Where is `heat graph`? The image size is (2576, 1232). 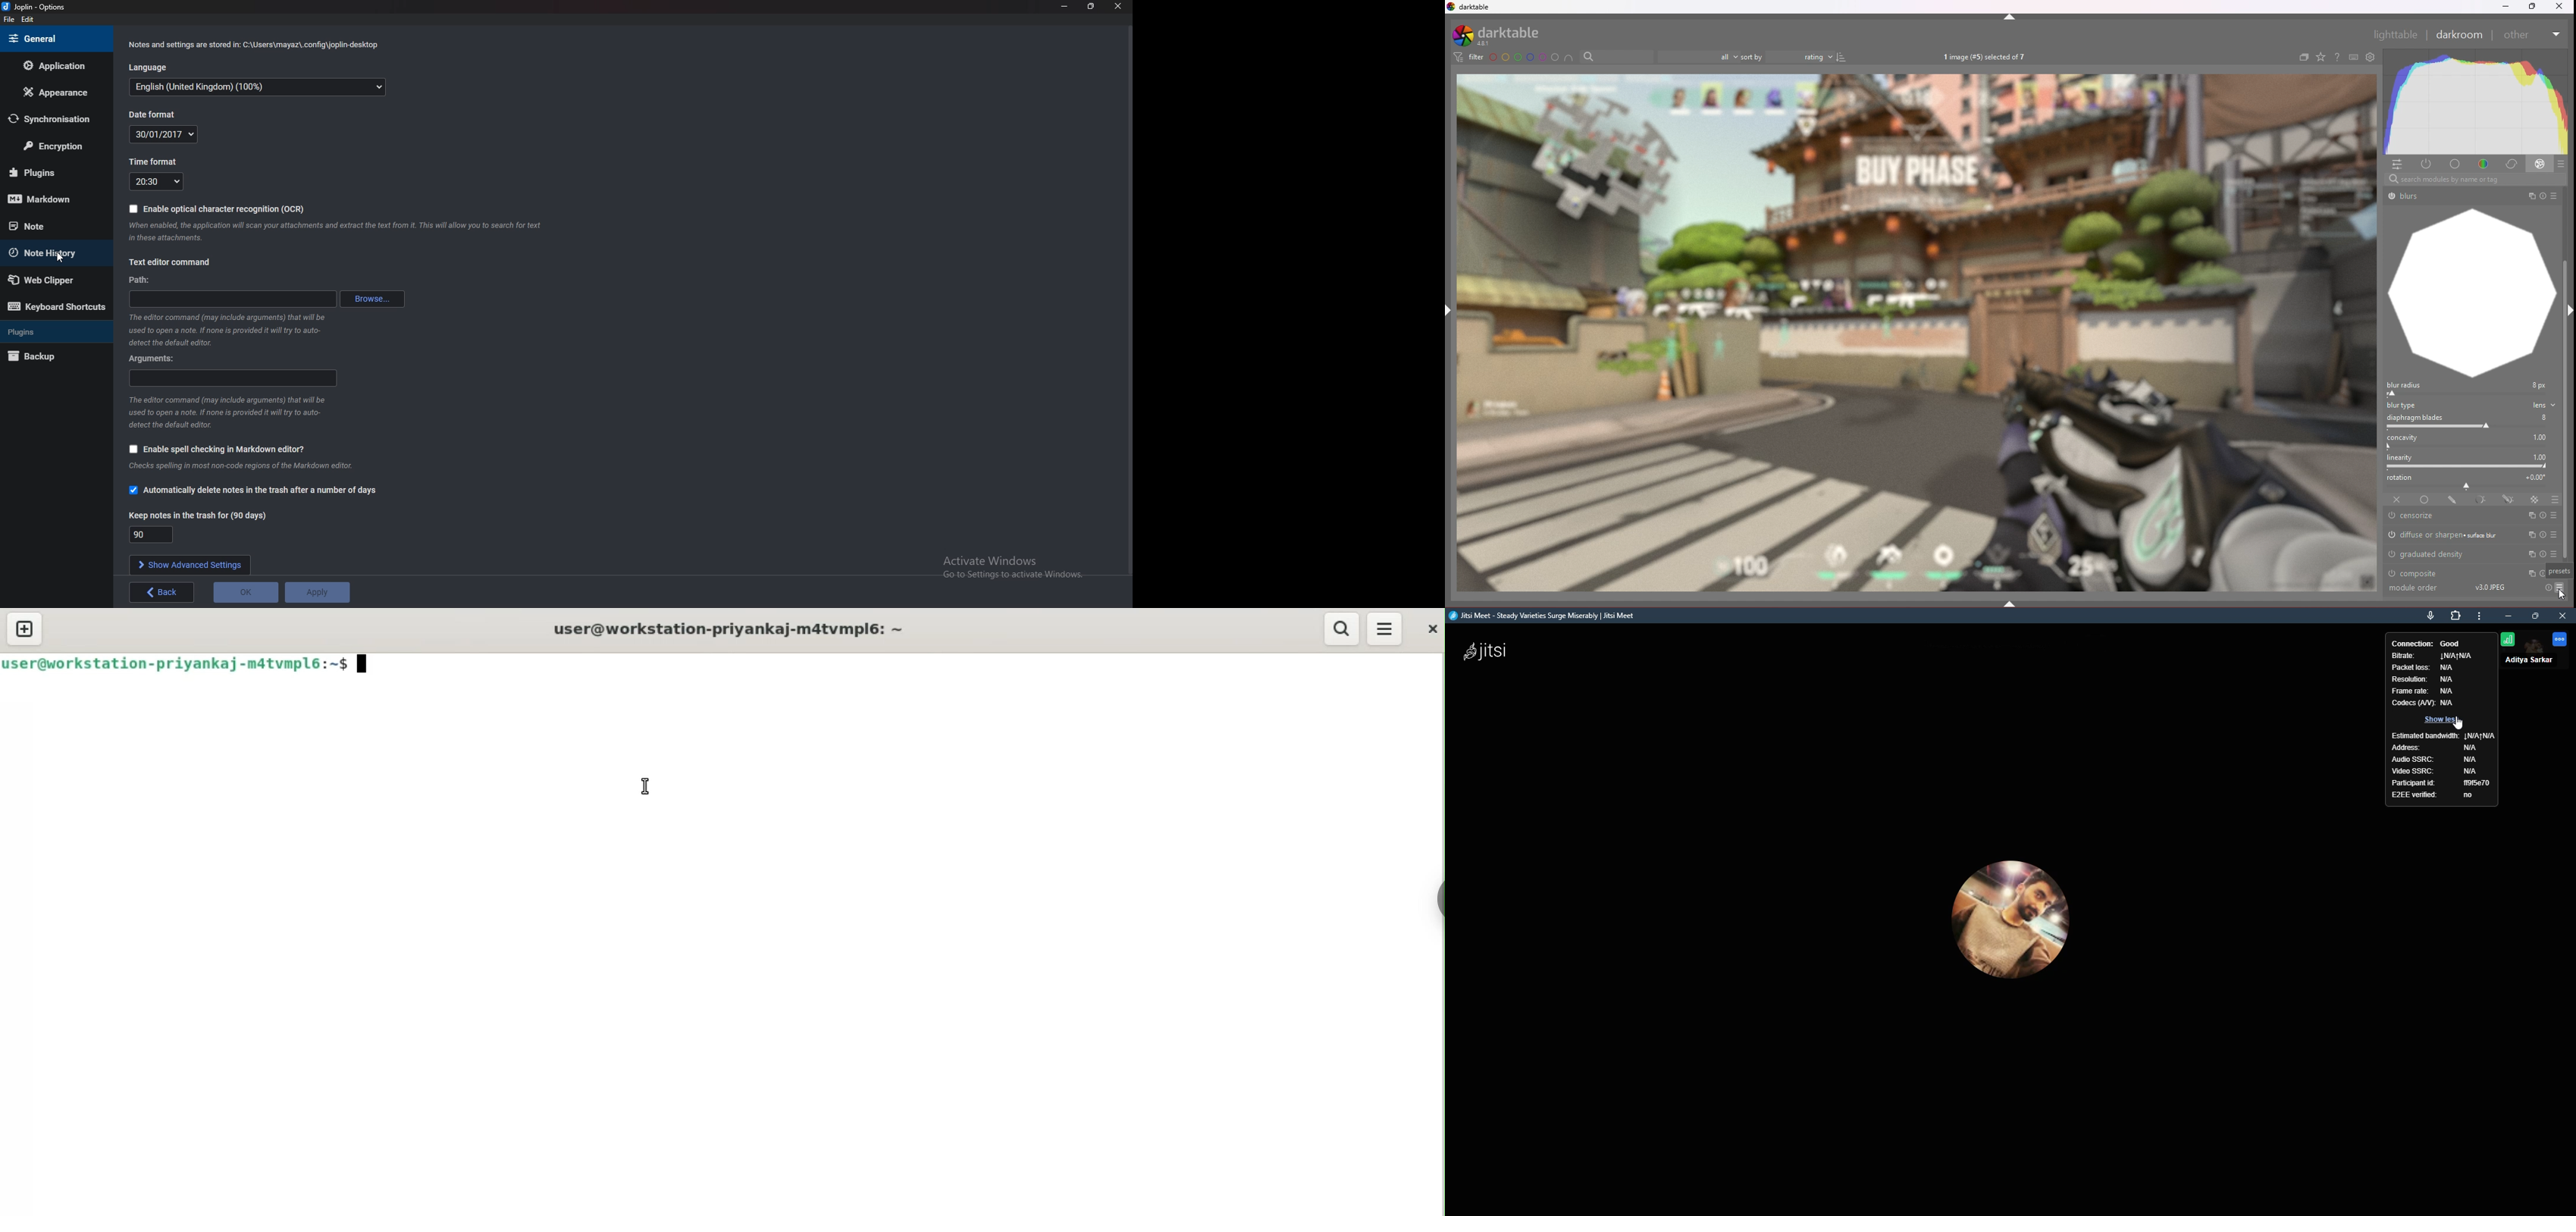 heat graph is located at coordinates (2475, 102).